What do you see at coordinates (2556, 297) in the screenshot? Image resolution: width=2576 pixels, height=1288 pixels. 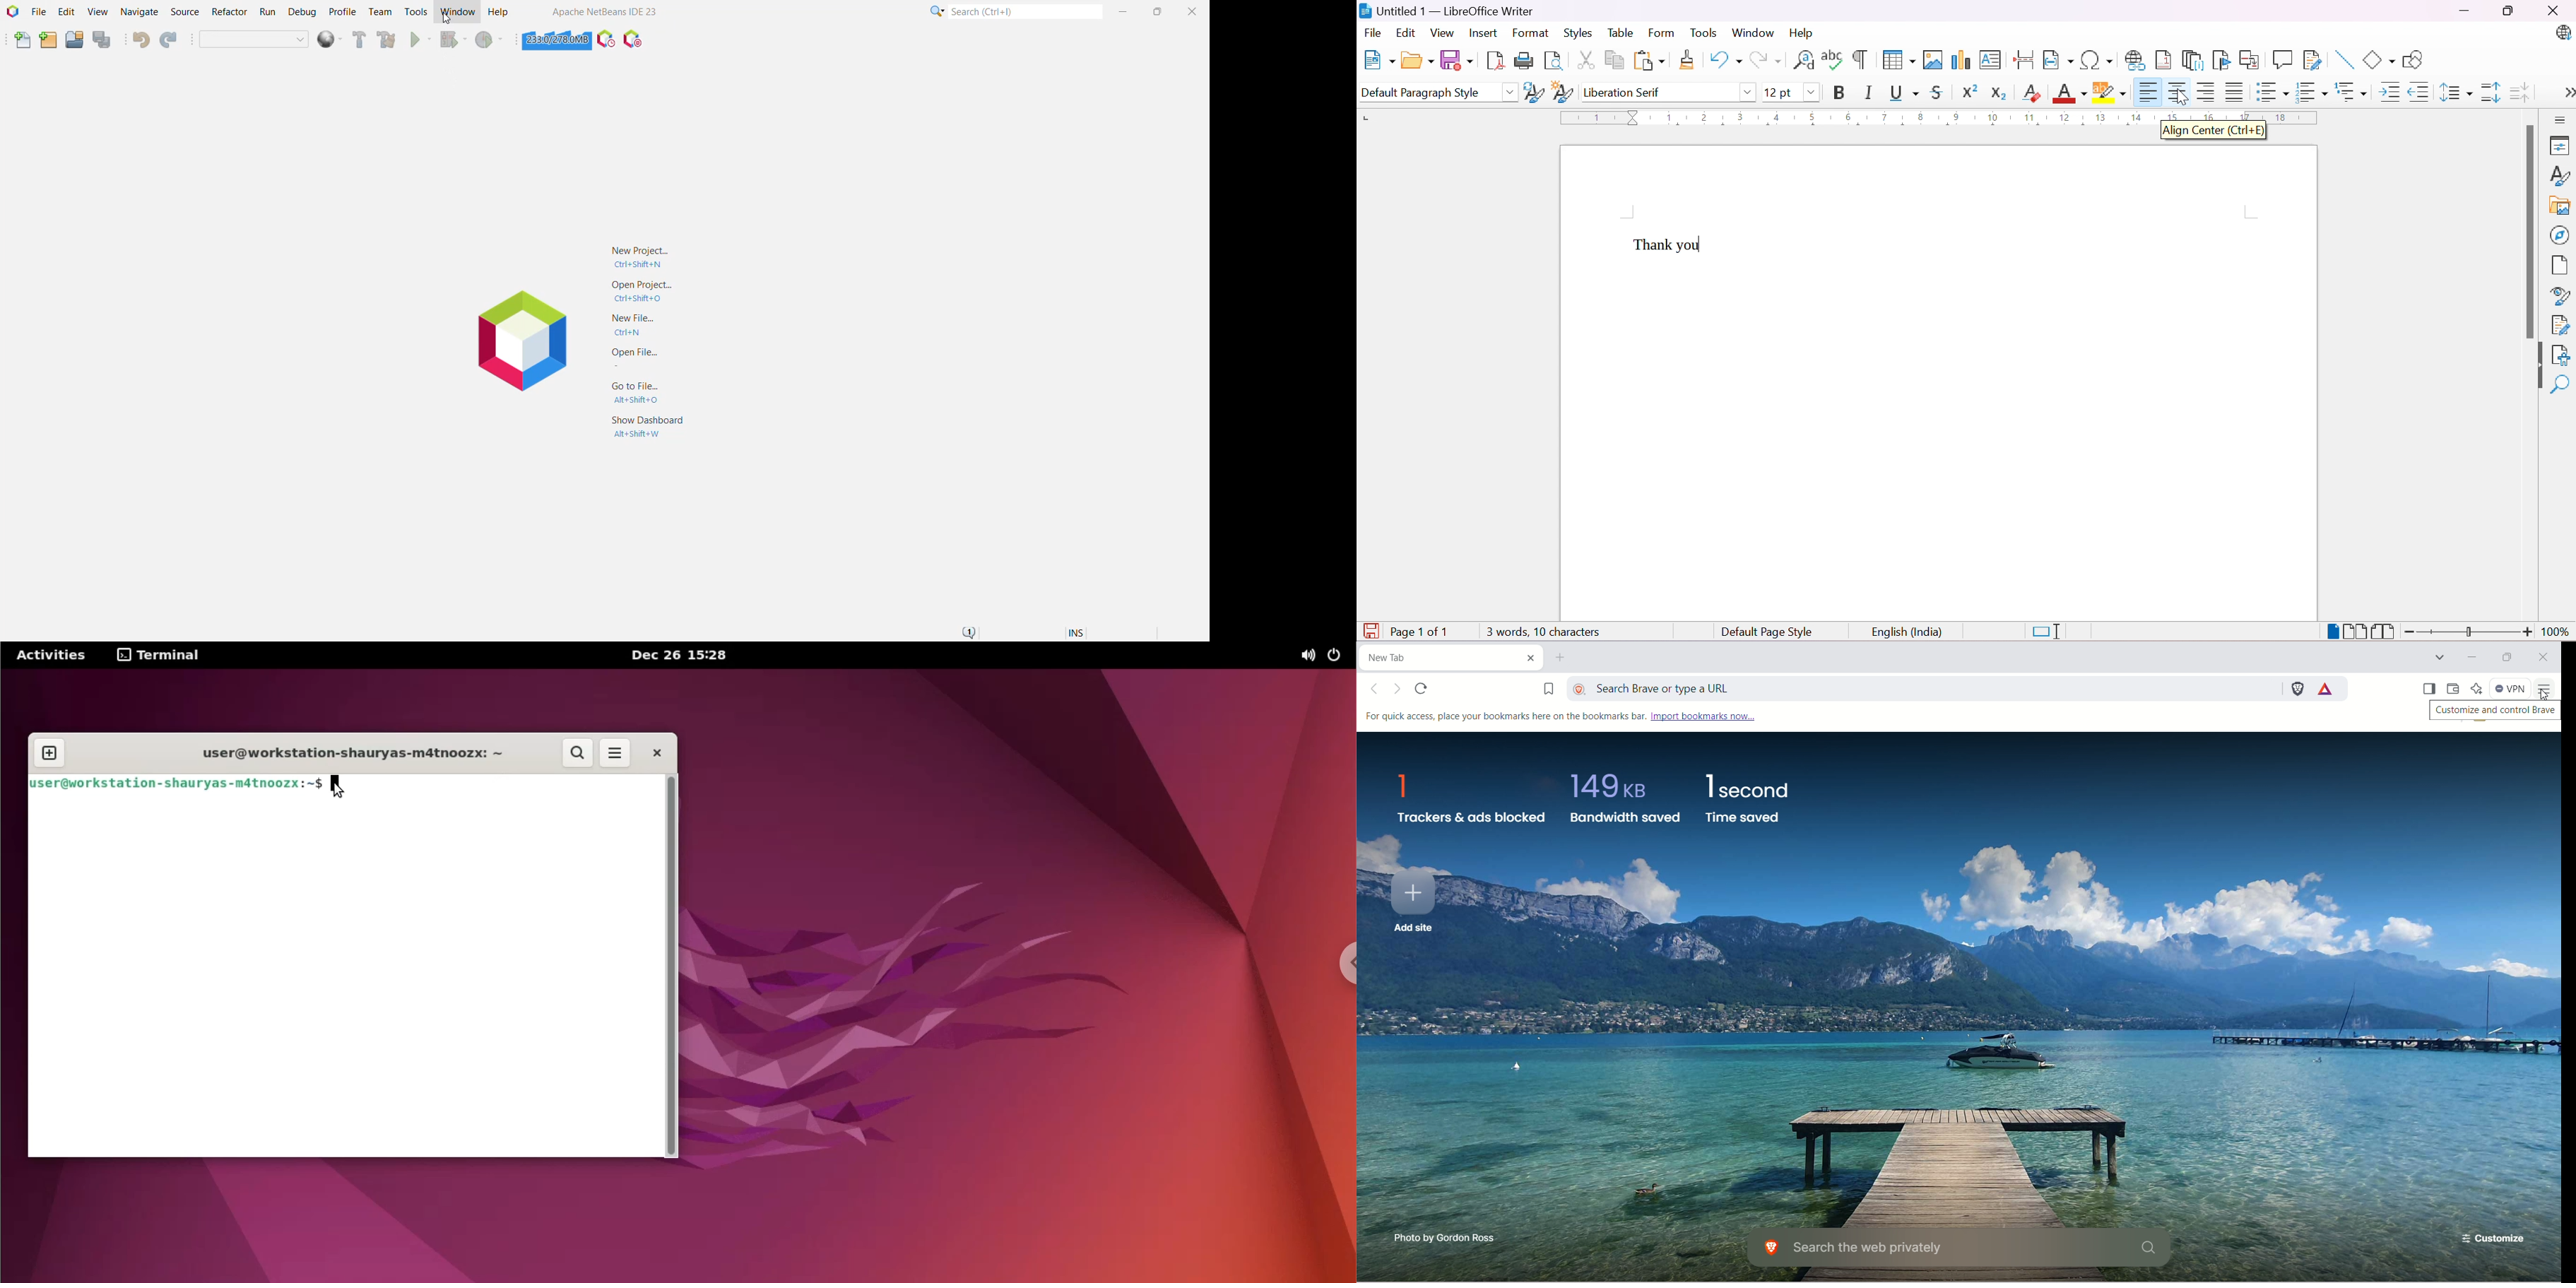 I see `Style Inspector` at bounding box center [2556, 297].